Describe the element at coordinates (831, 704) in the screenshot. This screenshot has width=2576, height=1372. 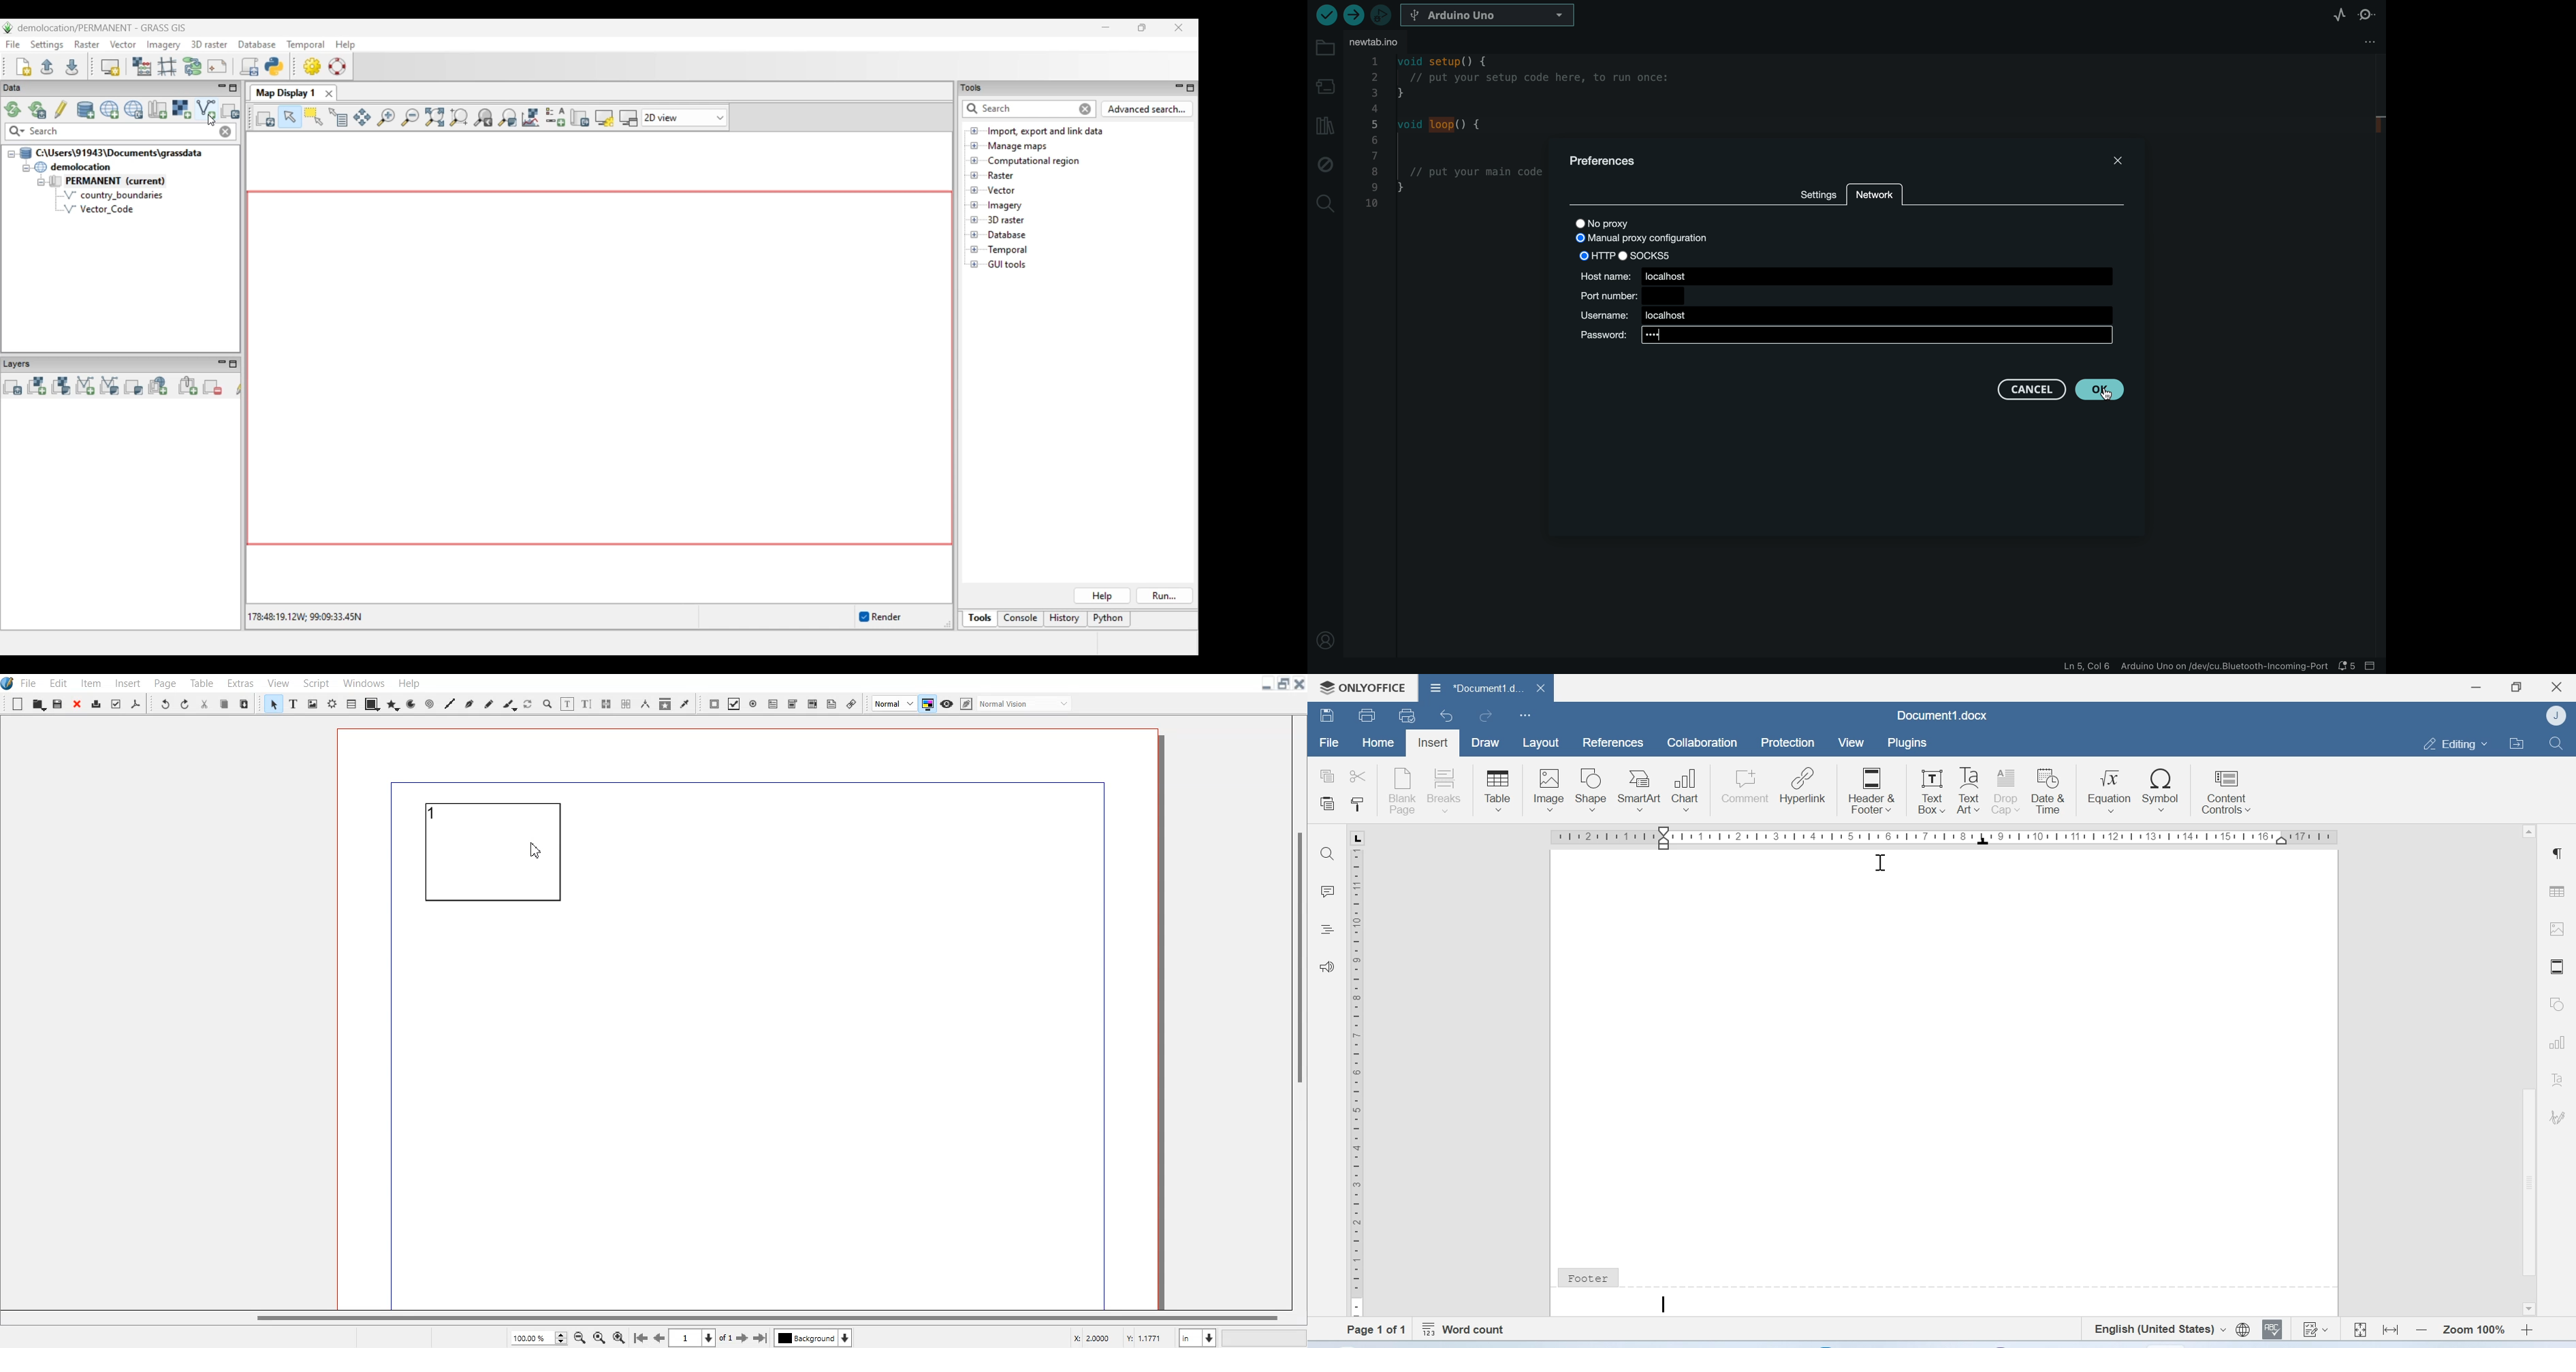
I see `Text Annotation` at that location.